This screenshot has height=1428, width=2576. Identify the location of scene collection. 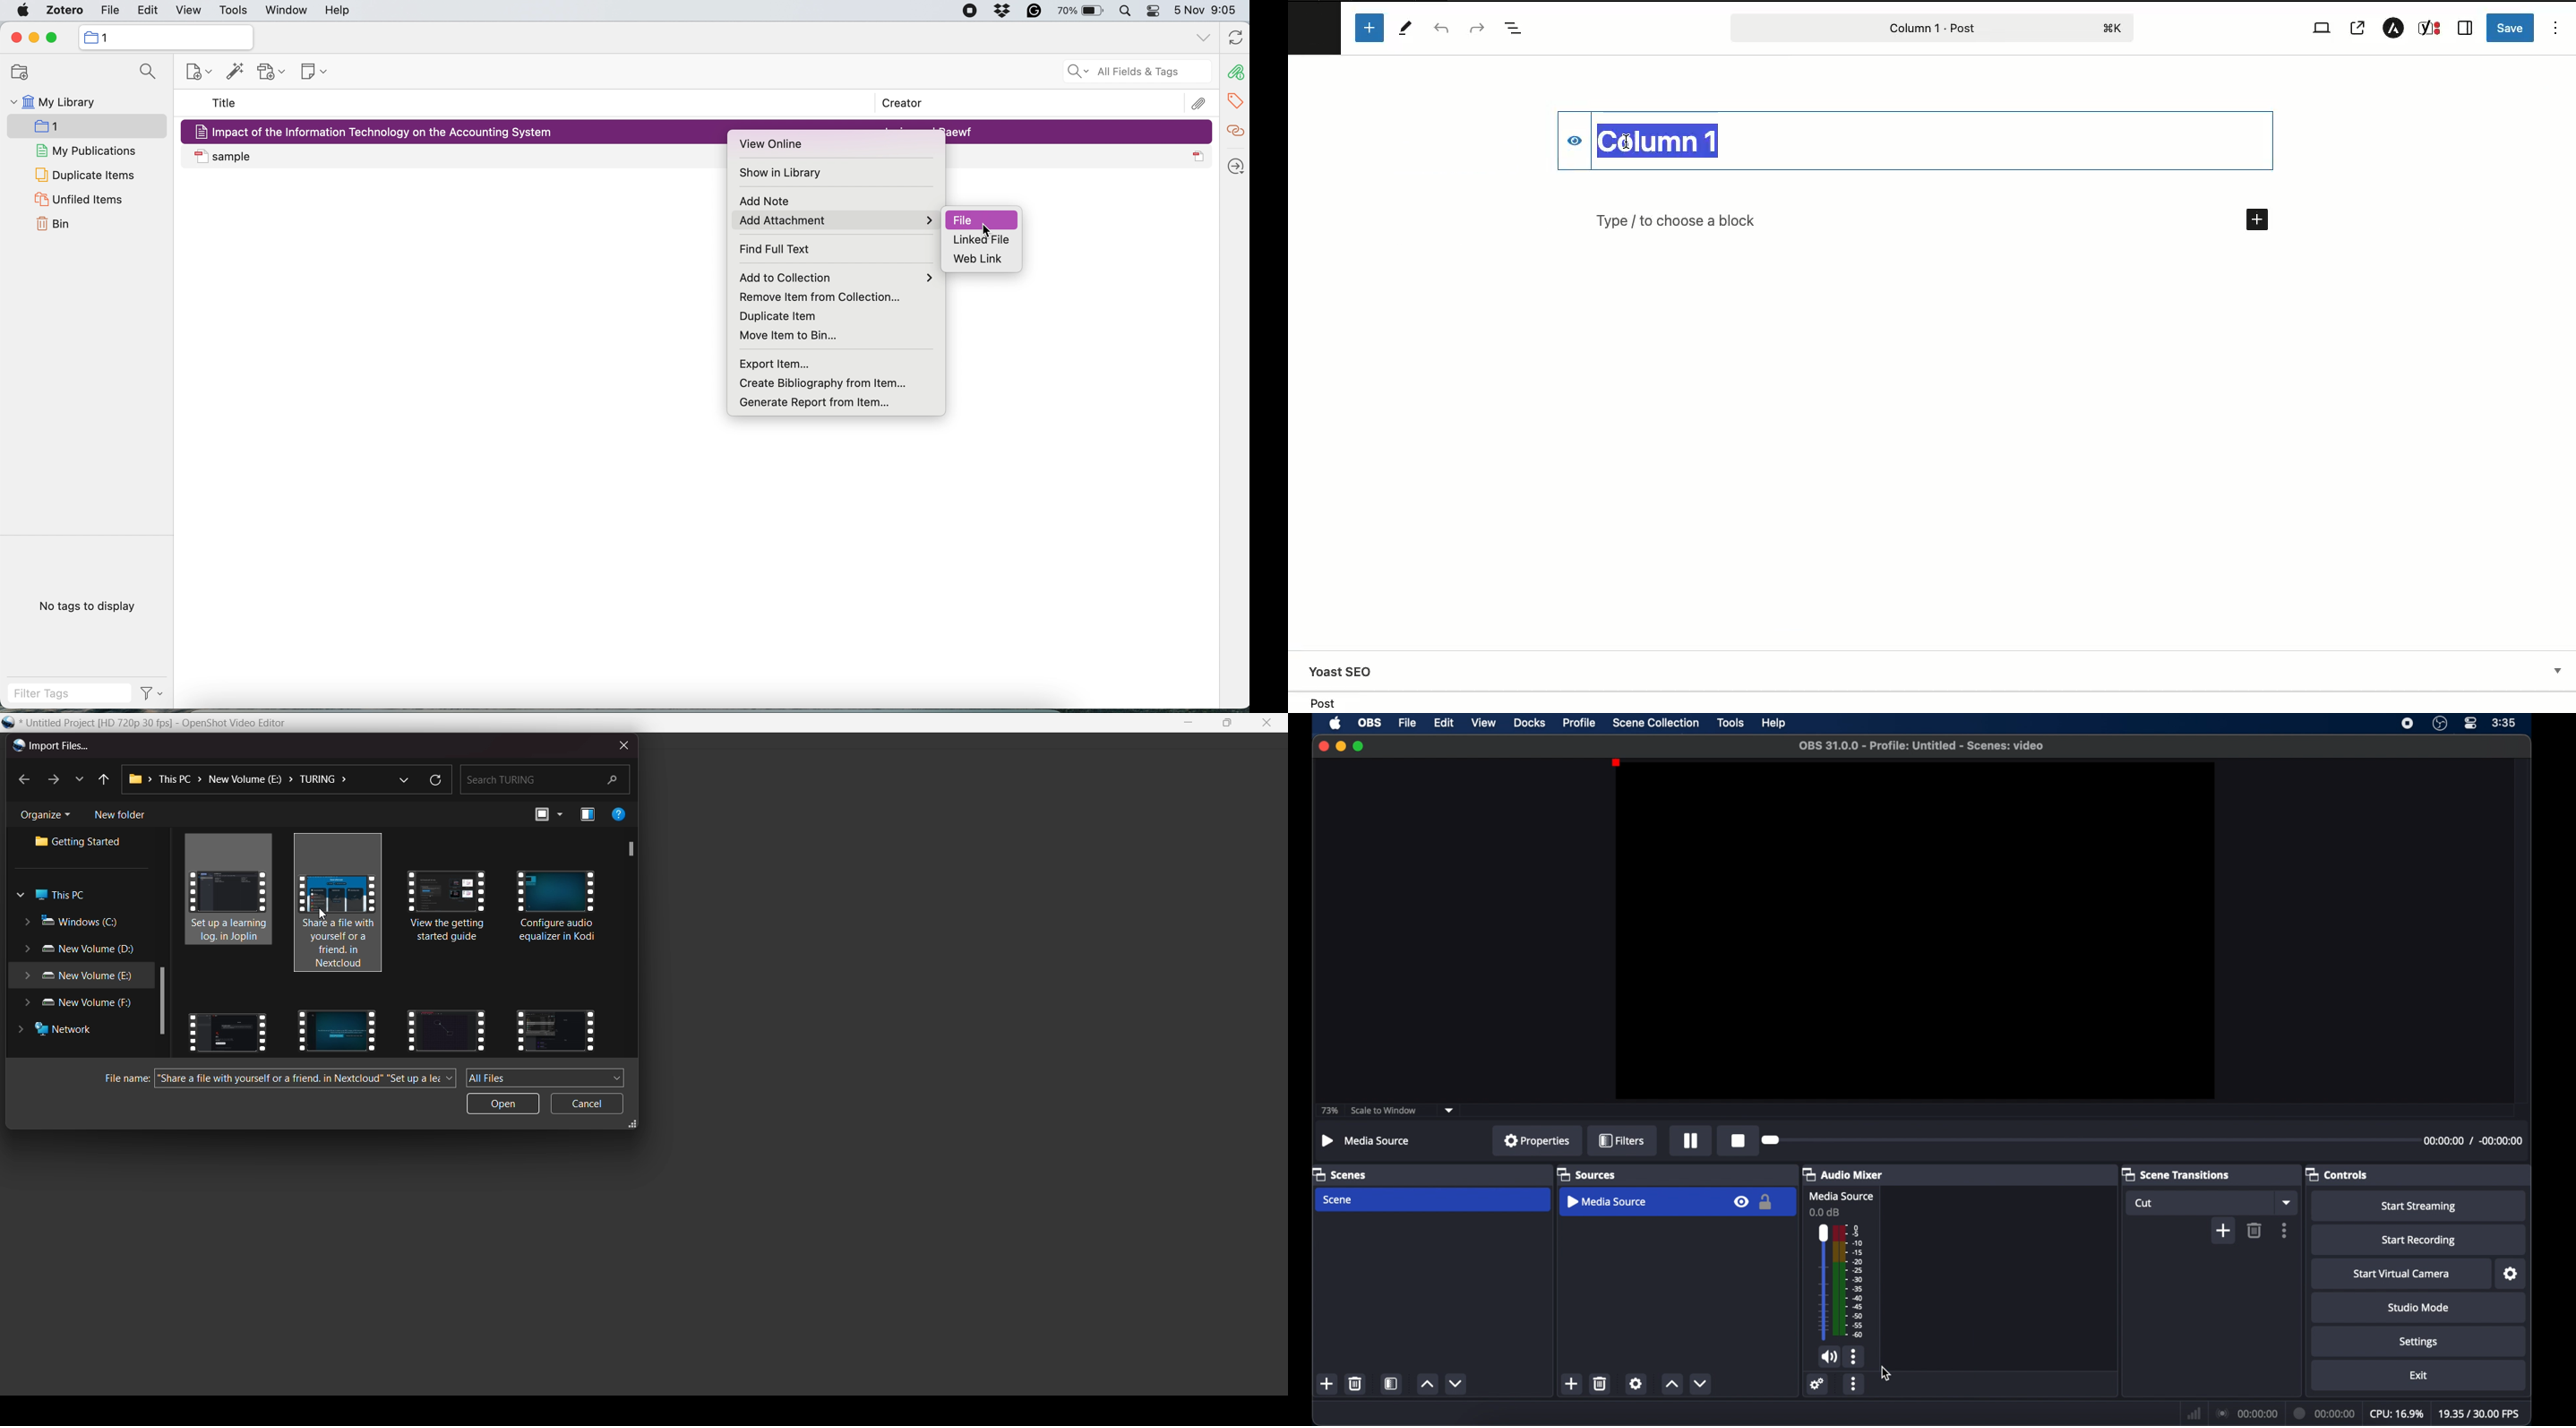
(1658, 722).